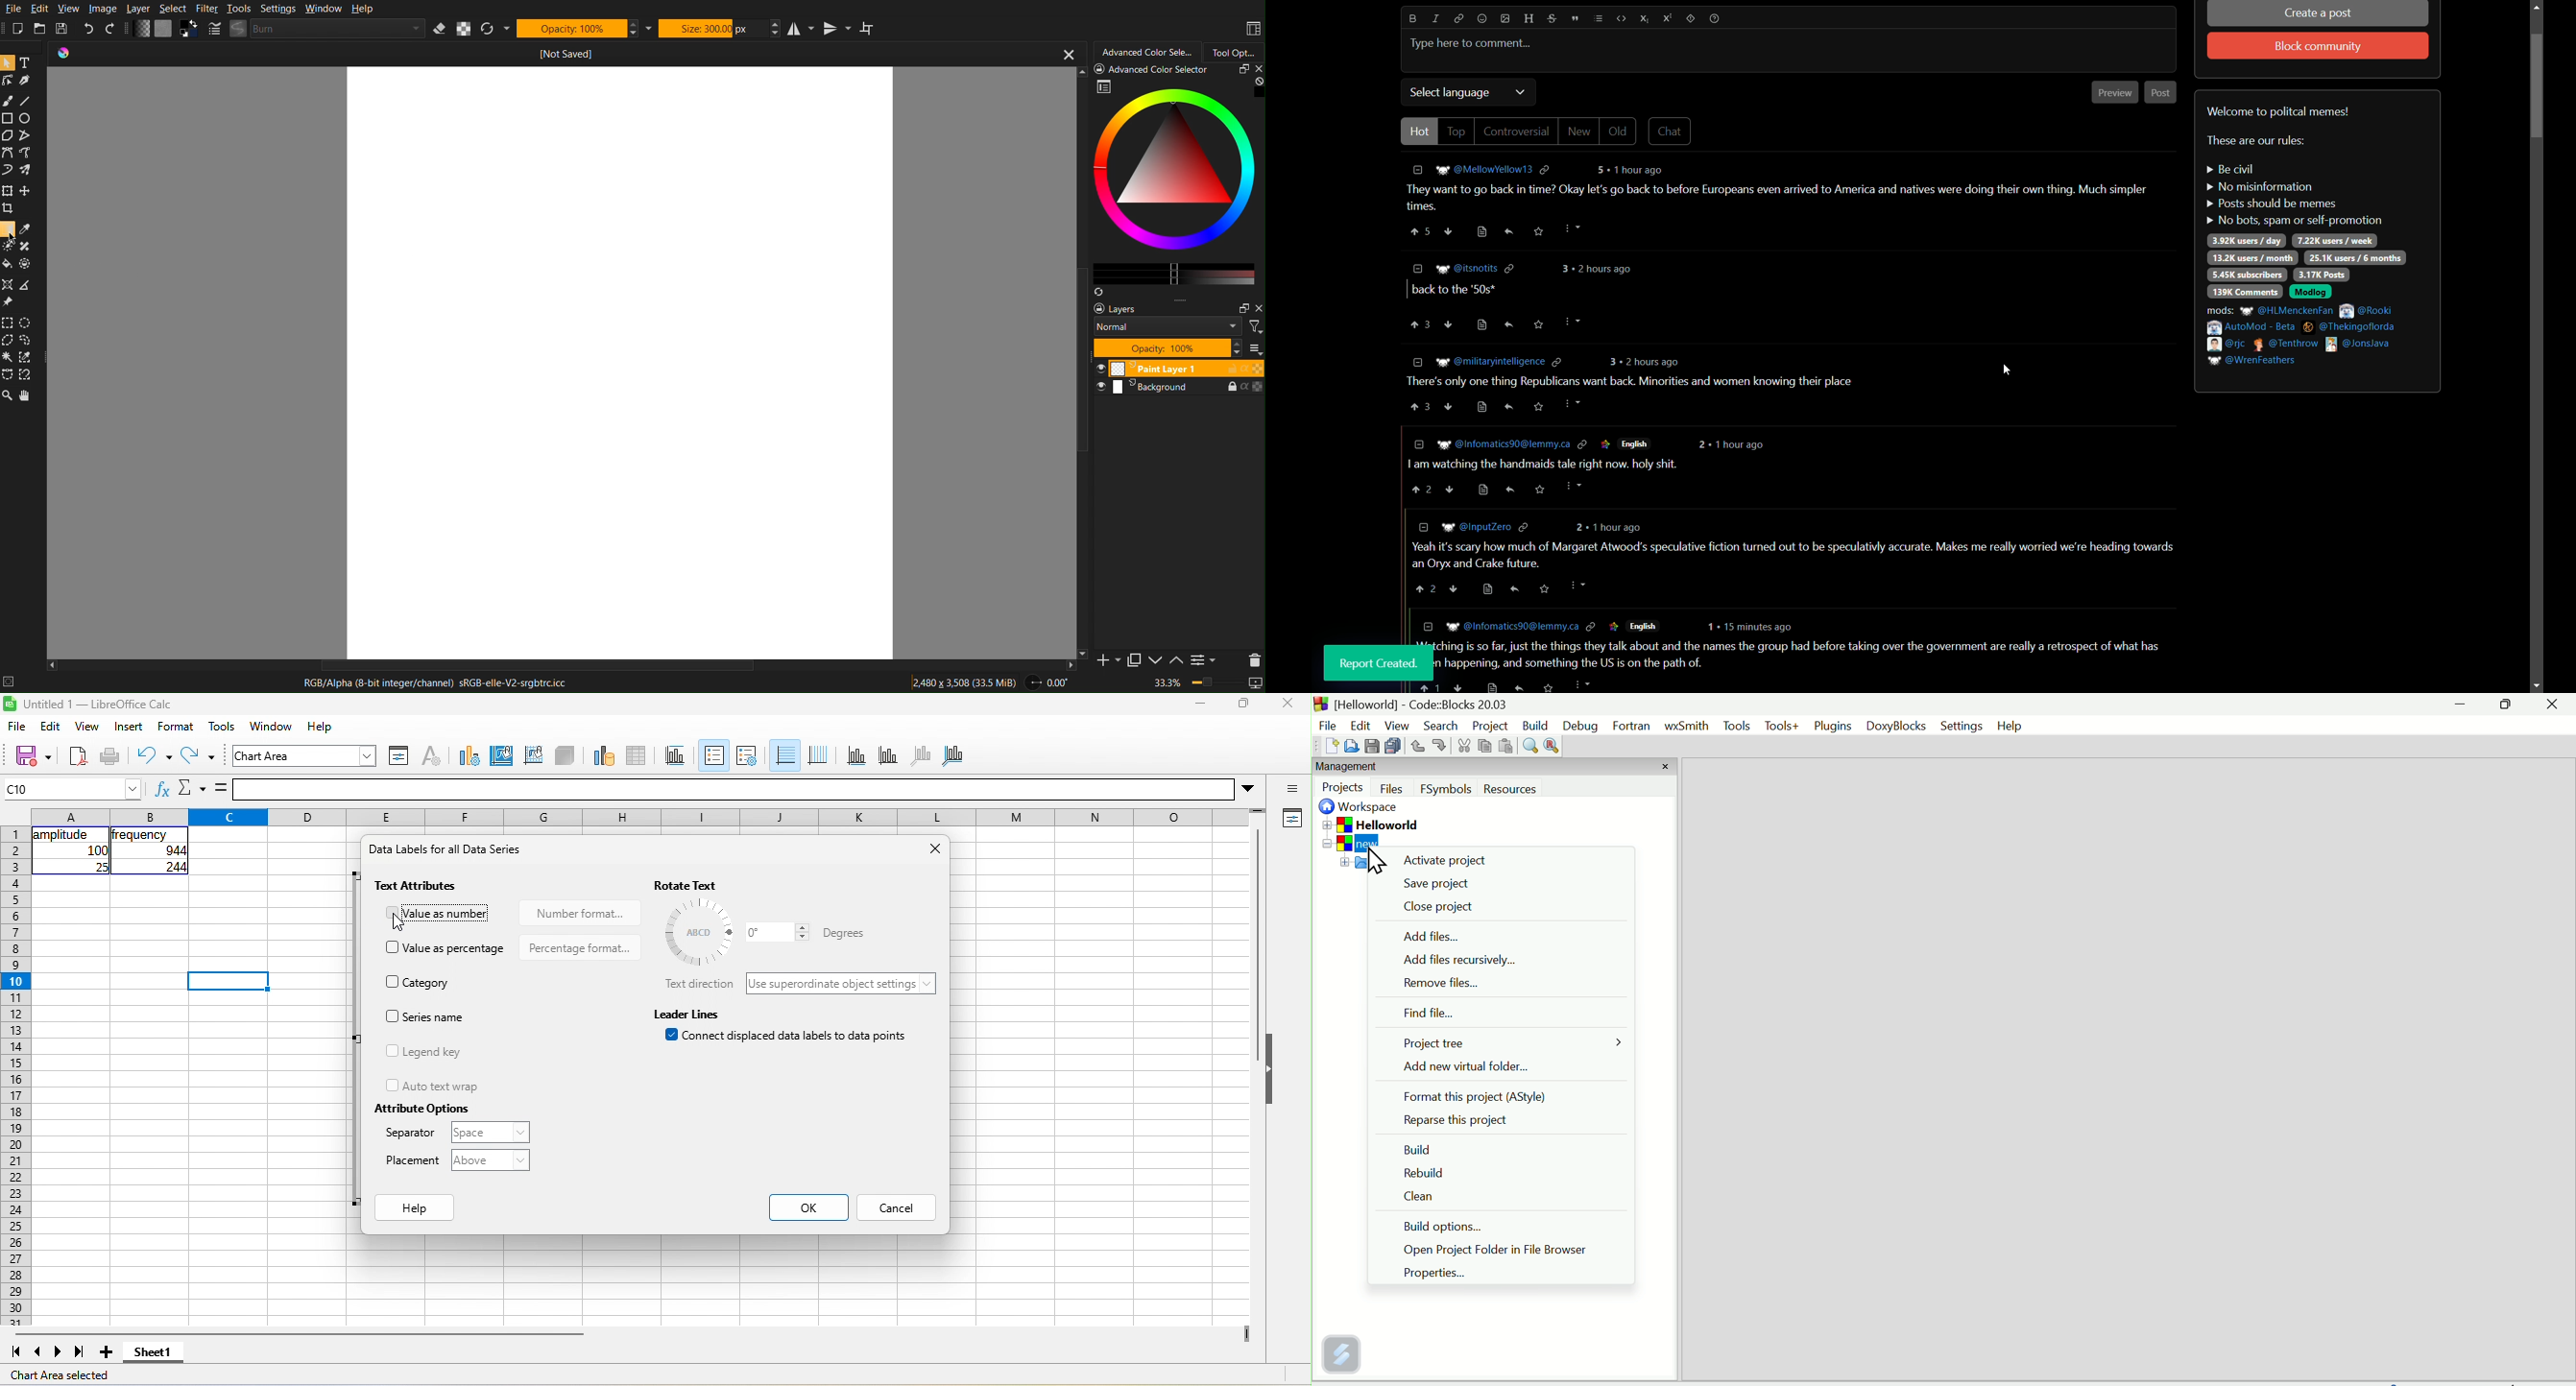 The image size is (2576, 1400). I want to click on comment time, so click(1599, 269).